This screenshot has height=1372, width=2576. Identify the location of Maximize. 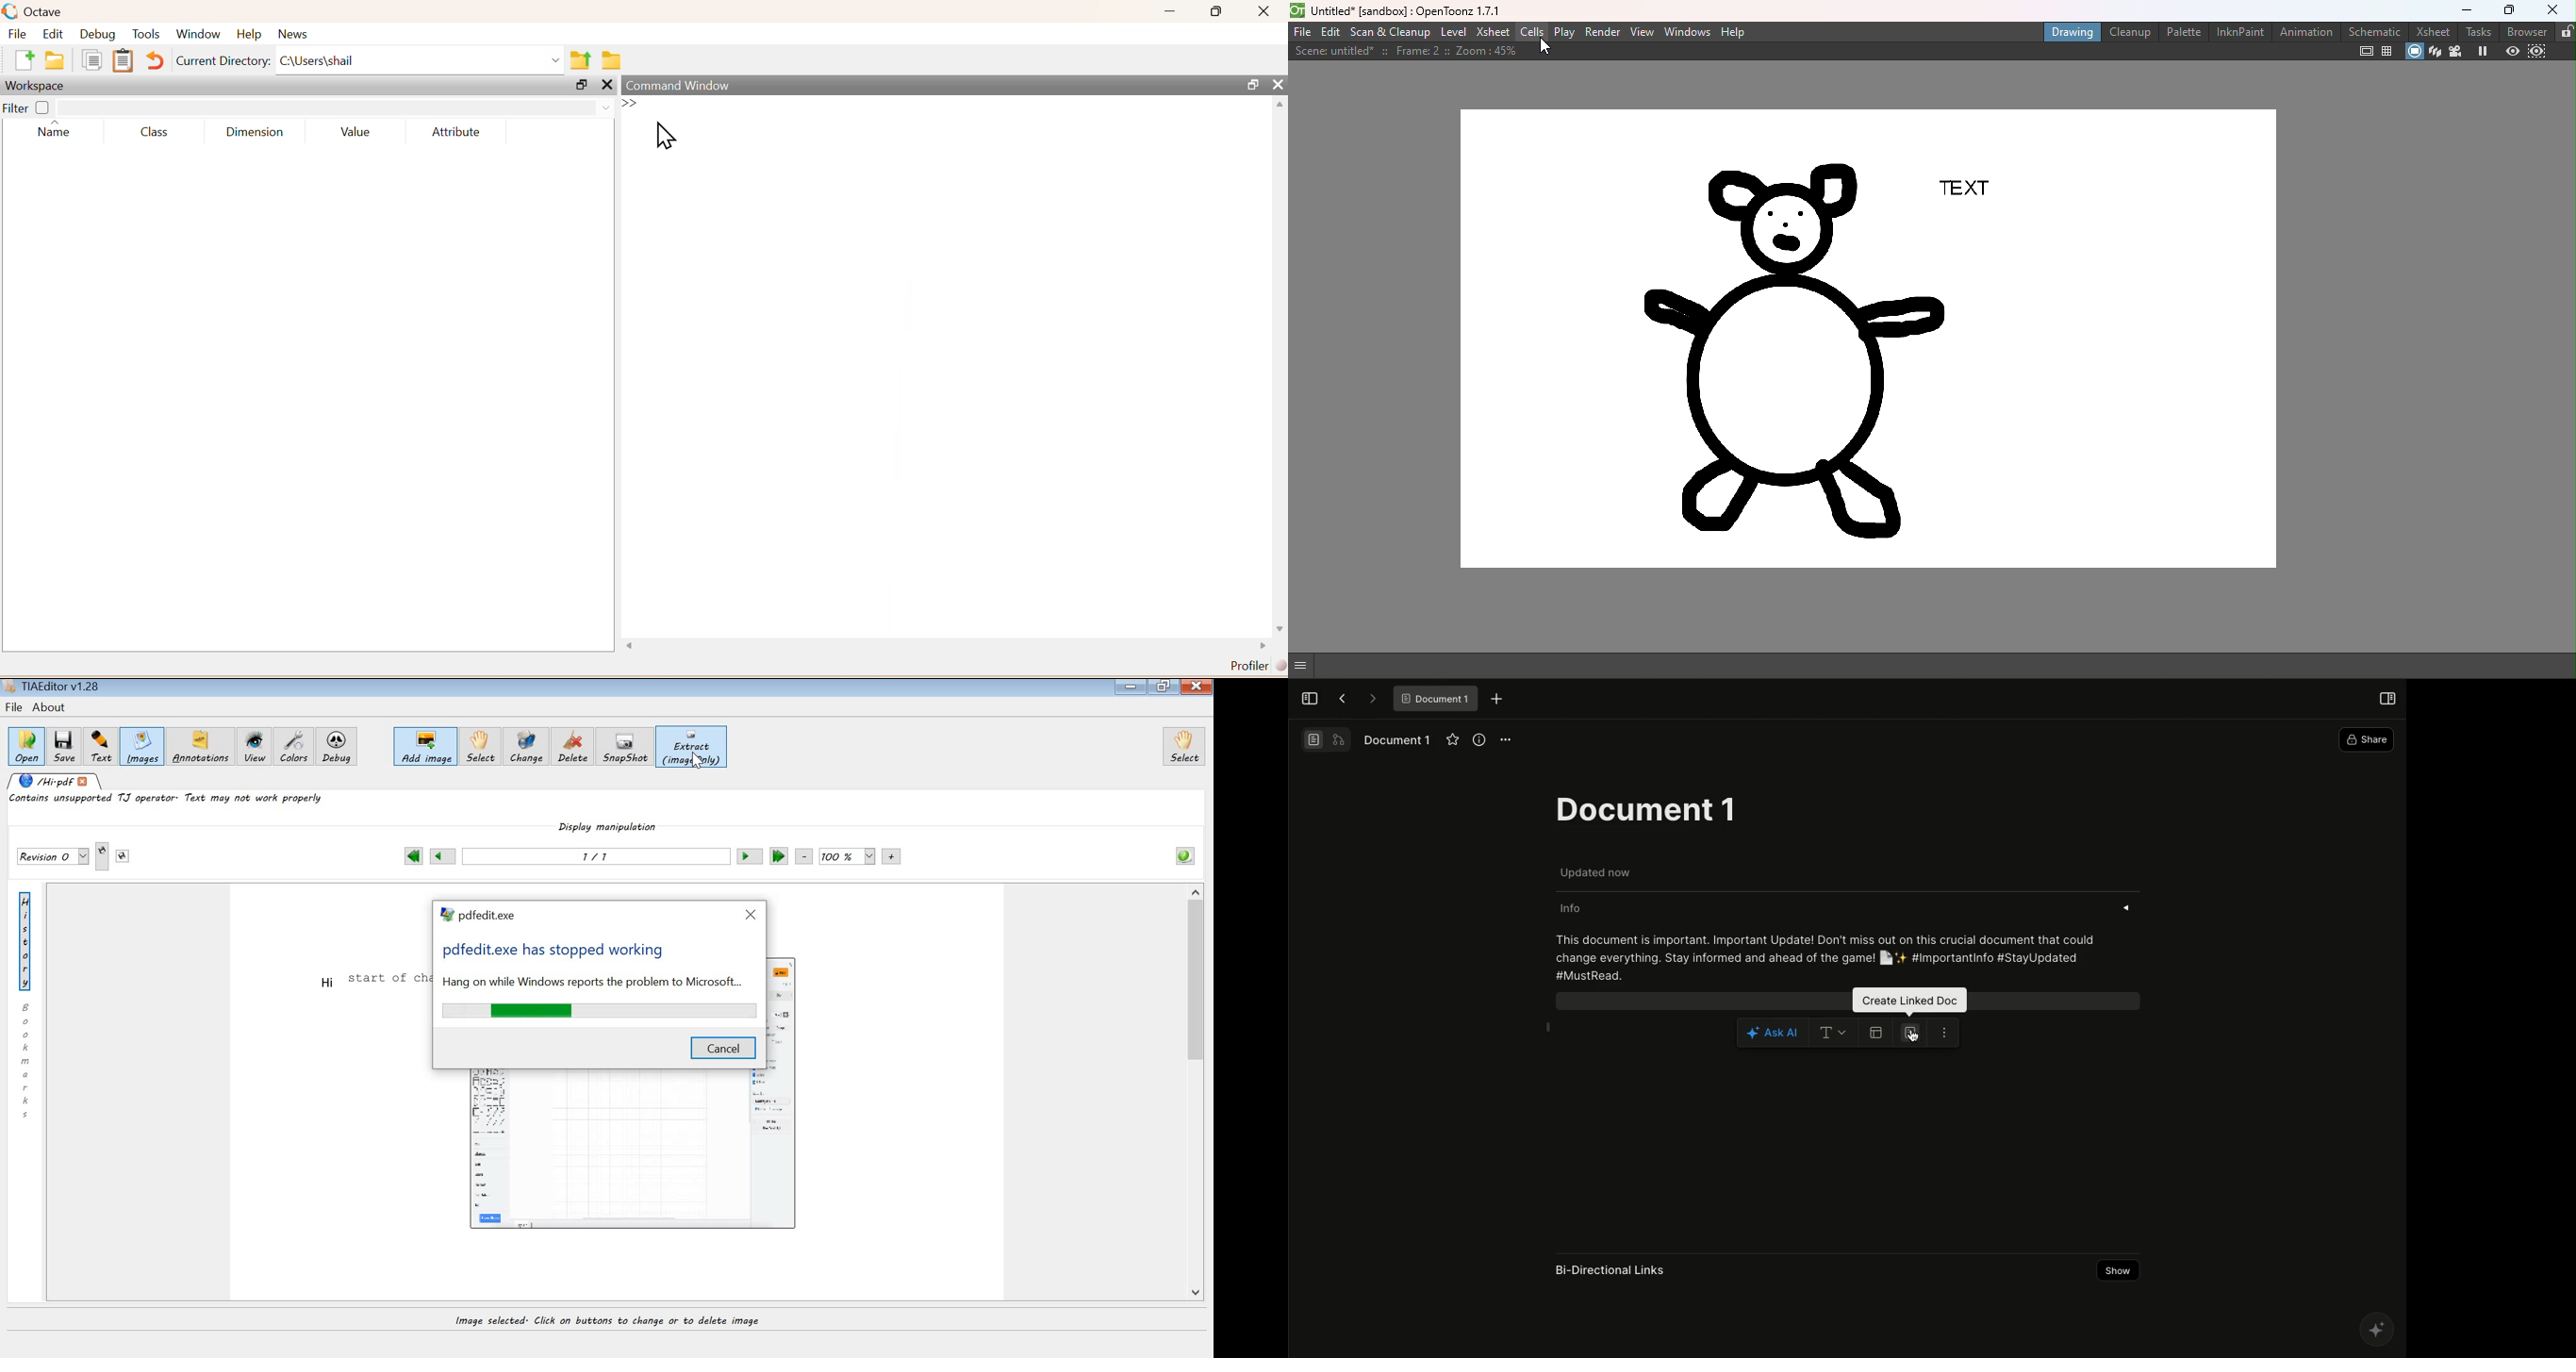
(1250, 85).